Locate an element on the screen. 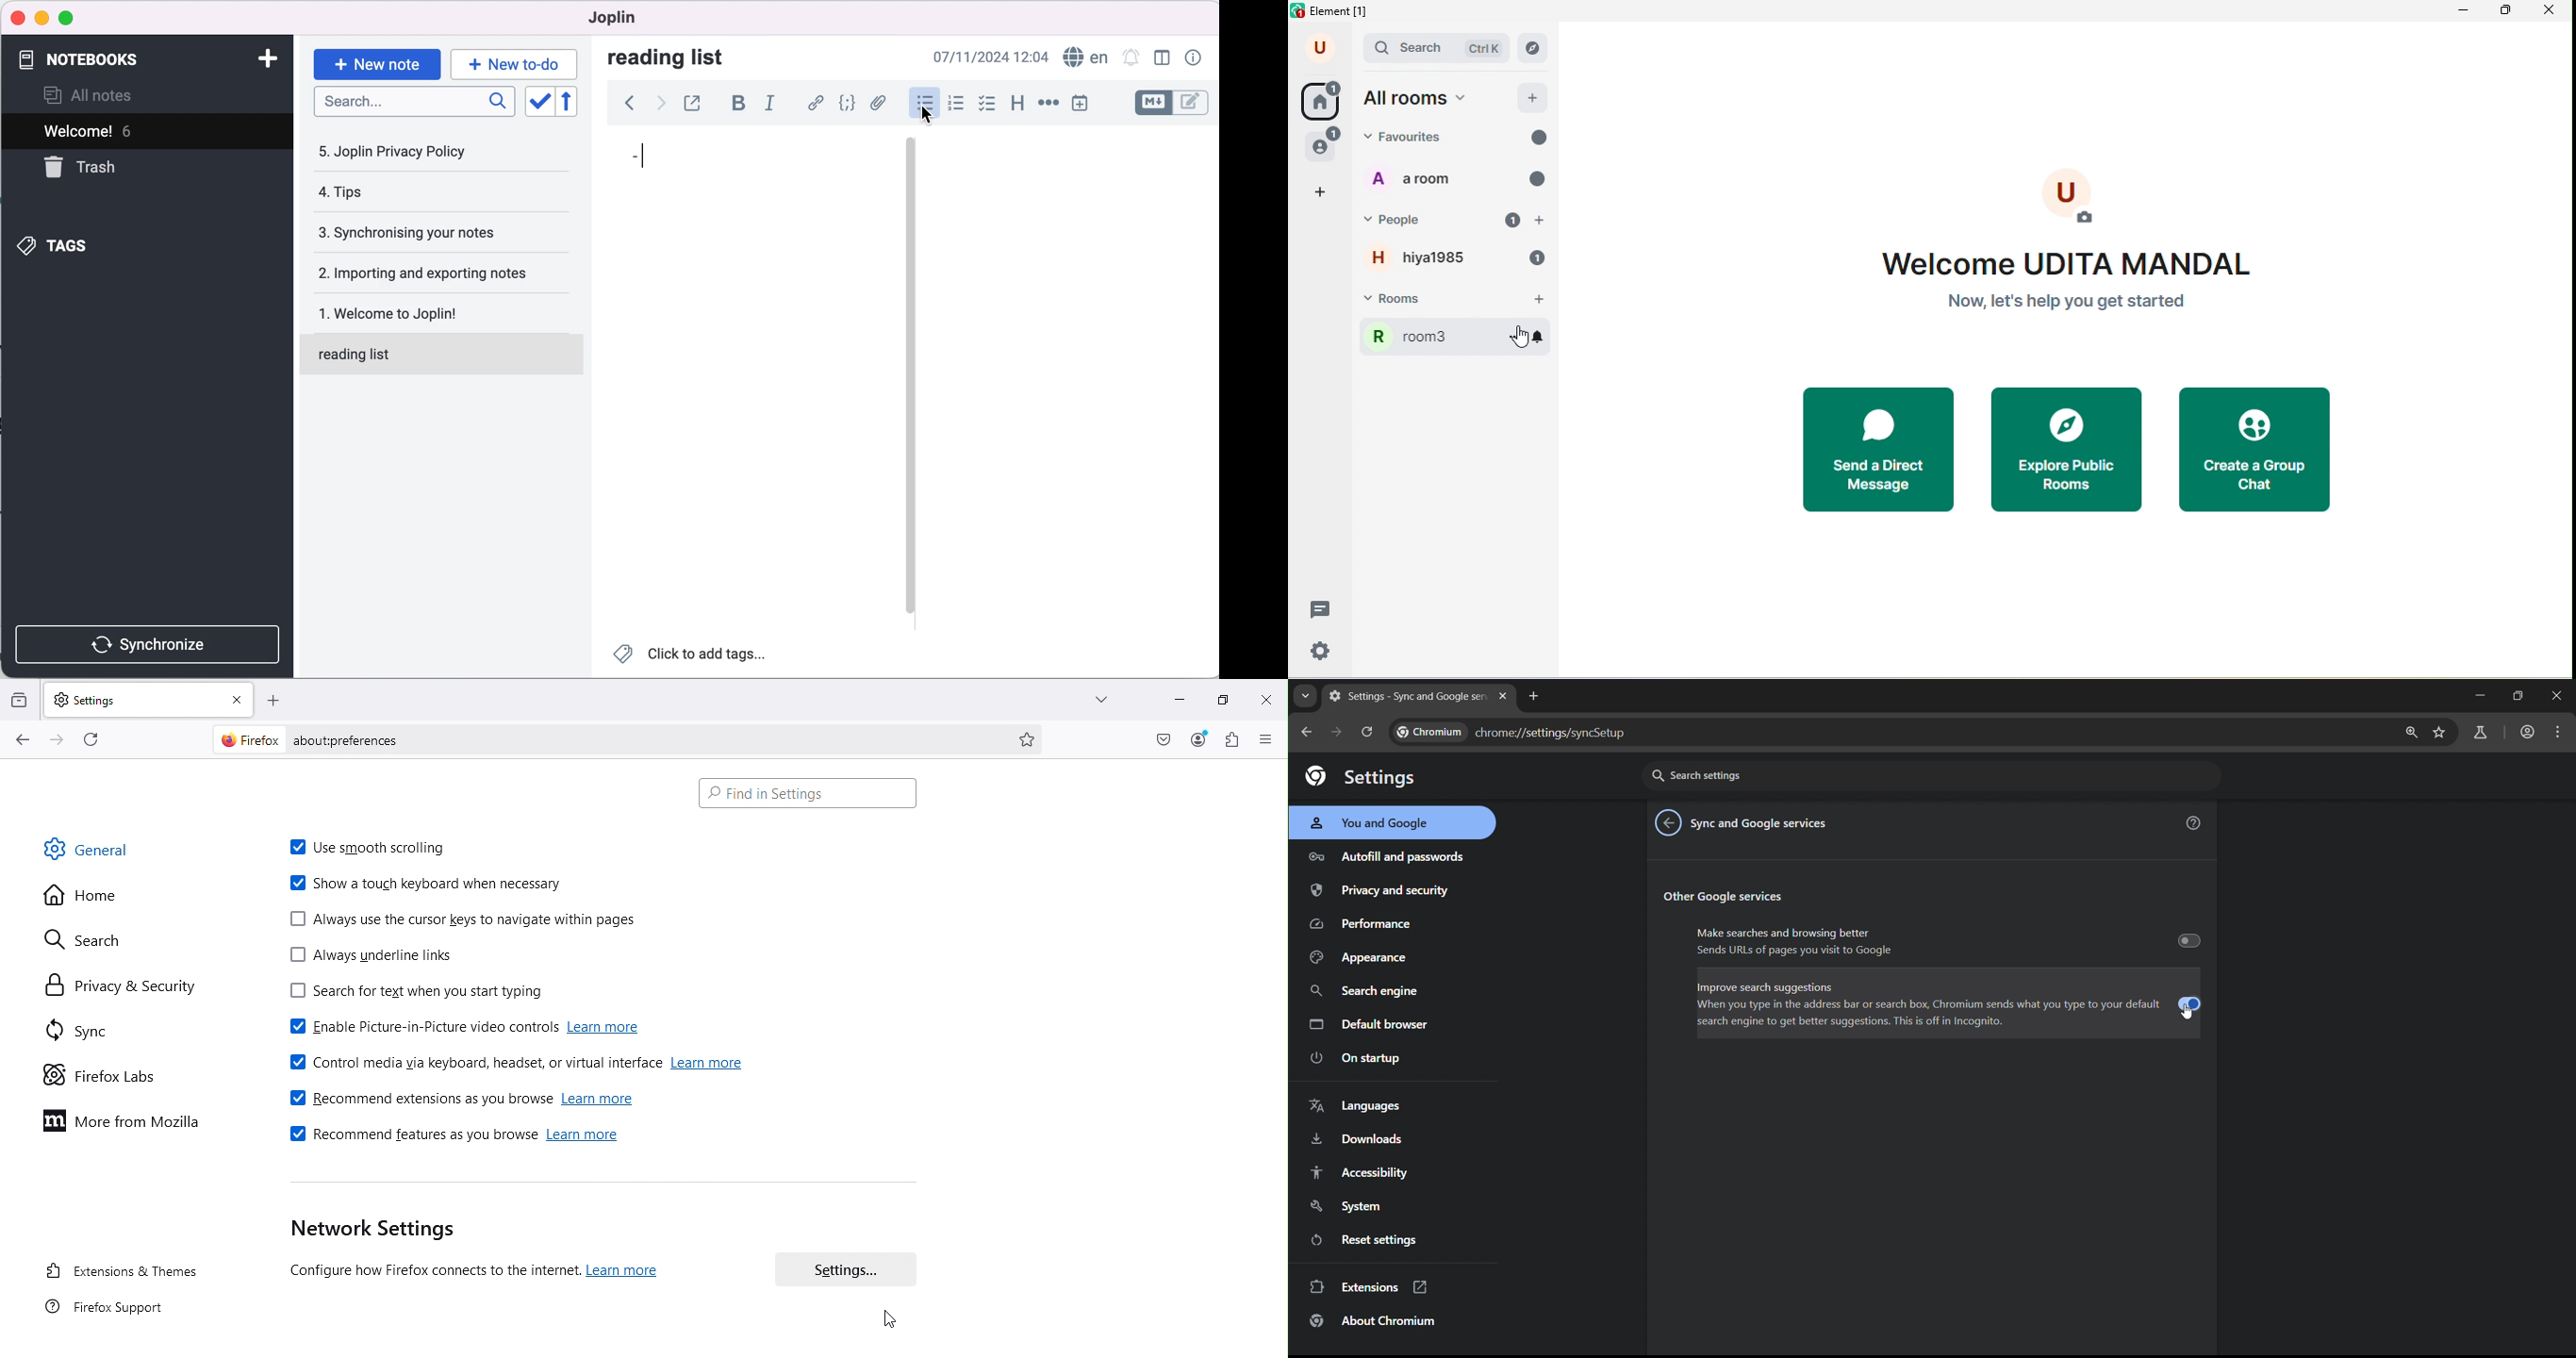 This screenshot has height=1372, width=2576. new note is located at coordinates (375, 63).